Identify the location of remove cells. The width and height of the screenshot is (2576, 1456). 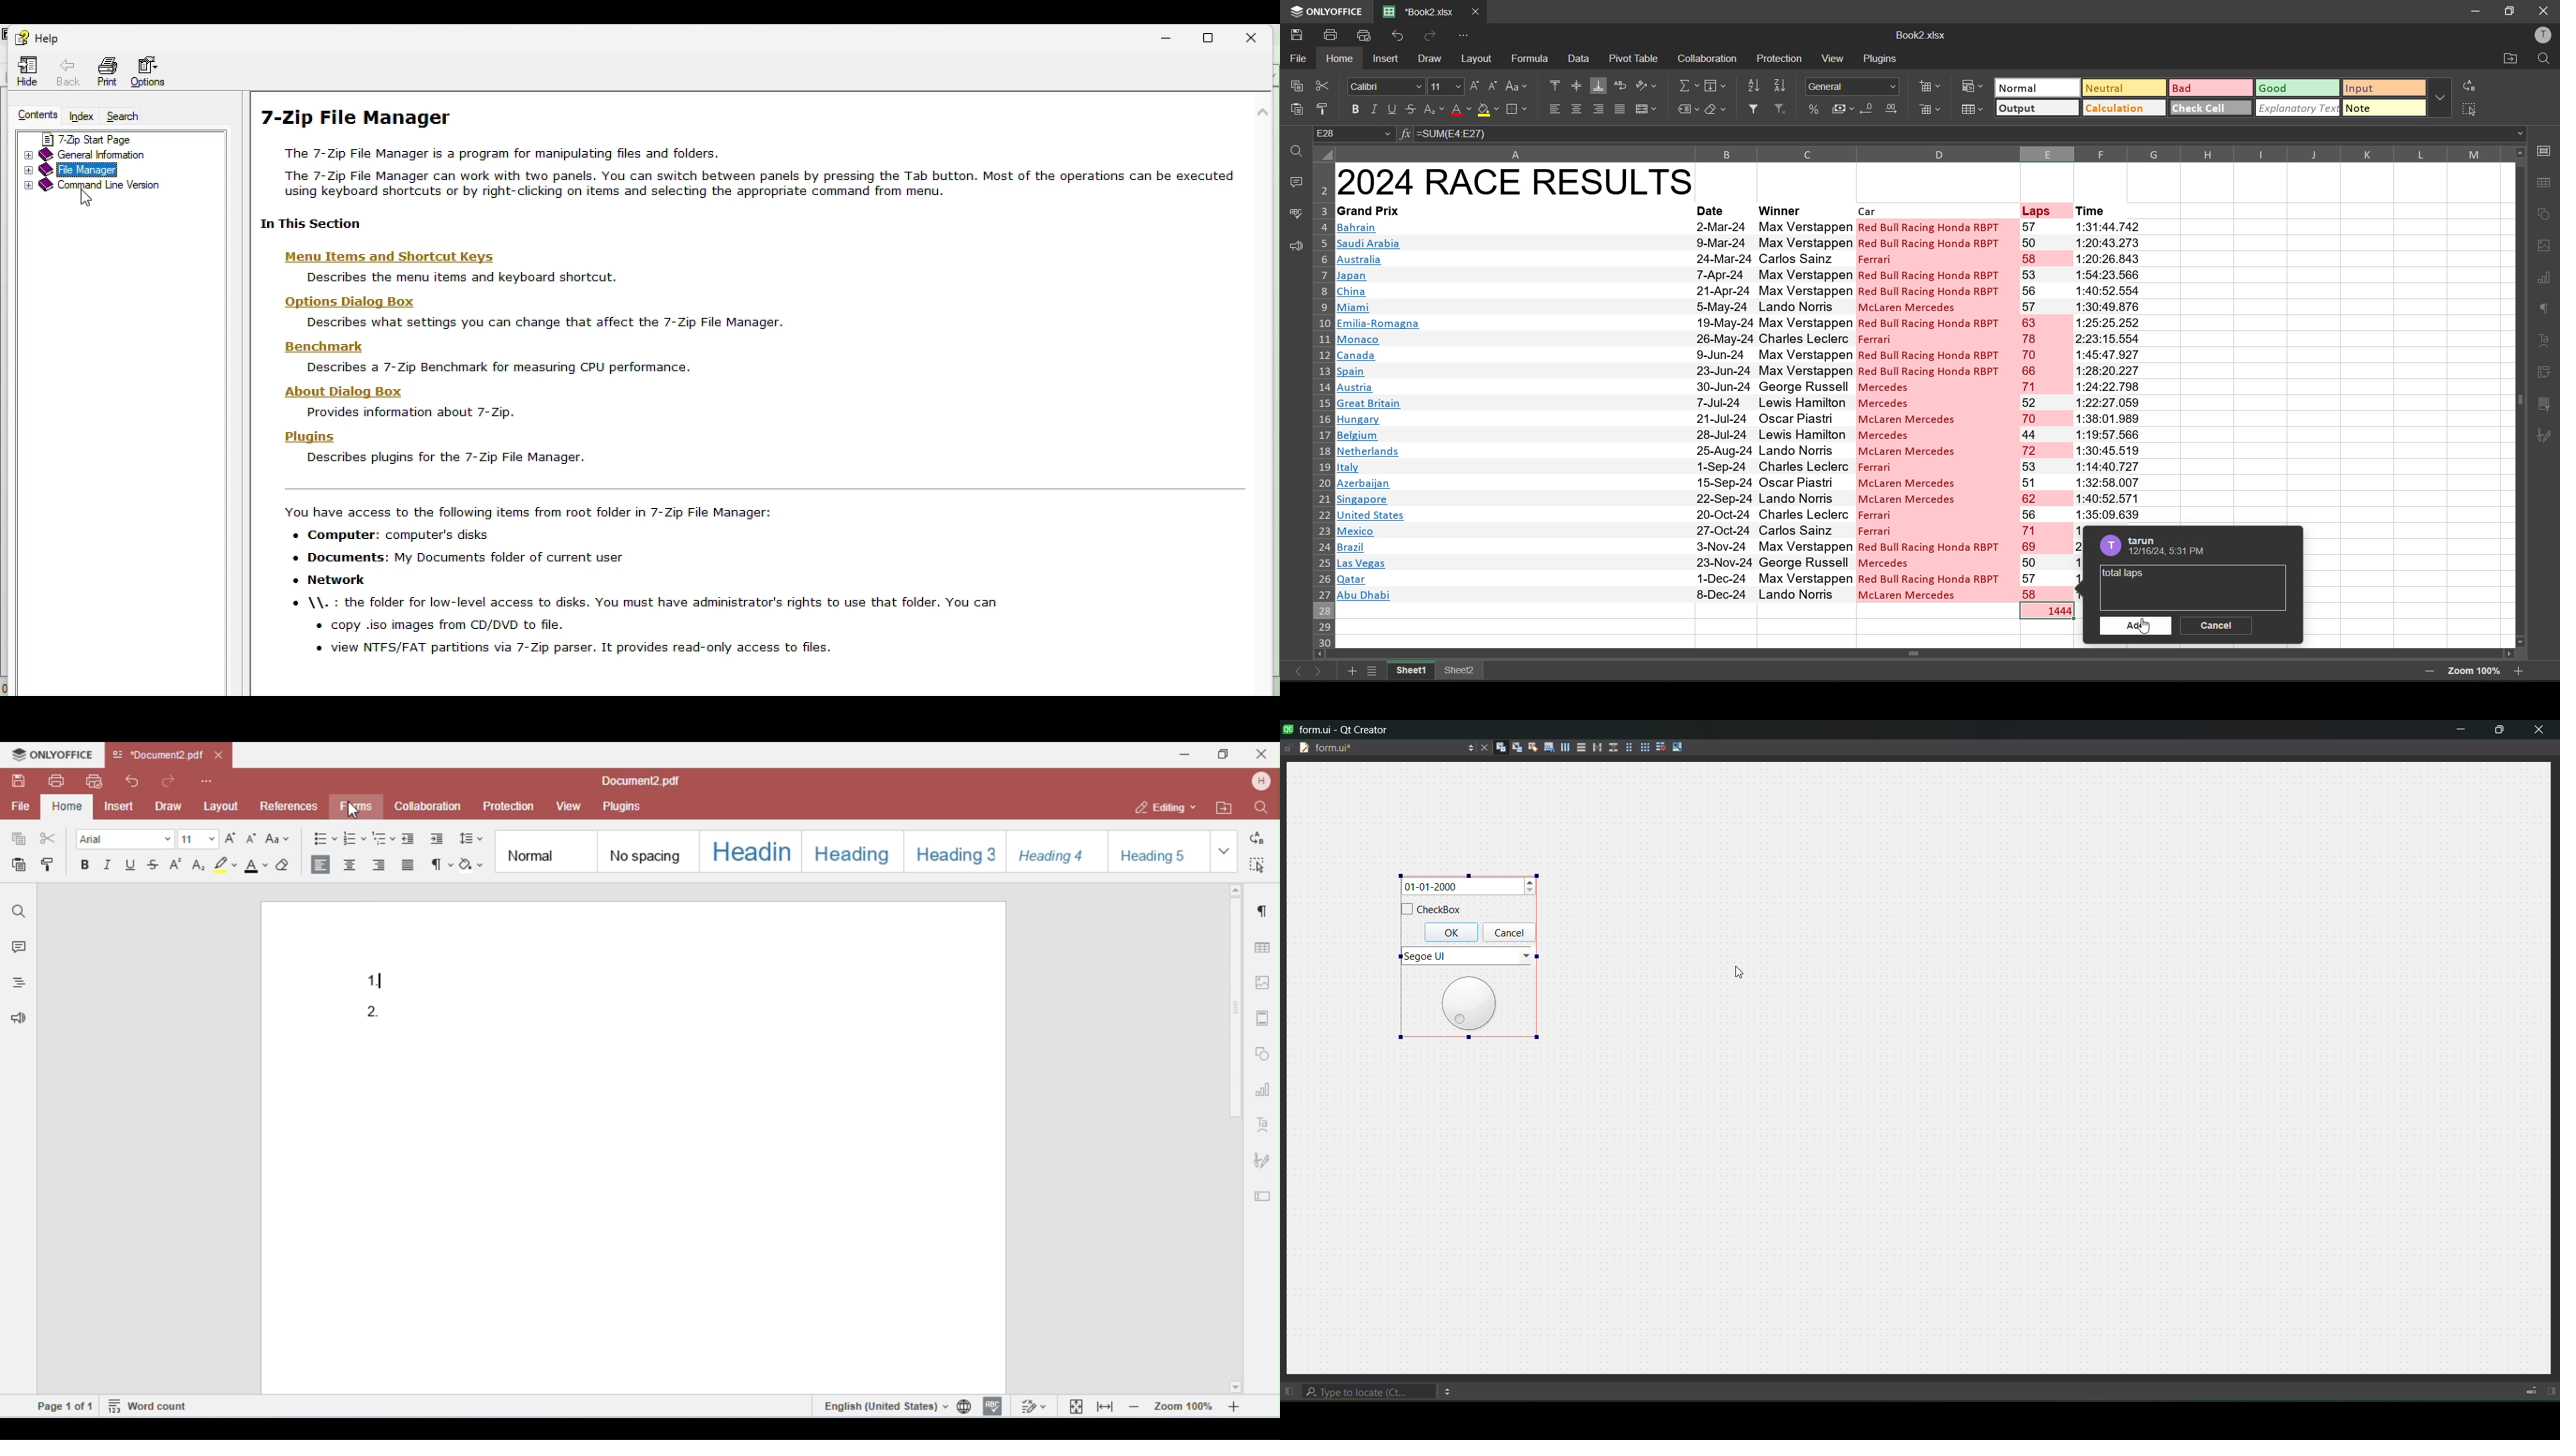
(1931, 111).